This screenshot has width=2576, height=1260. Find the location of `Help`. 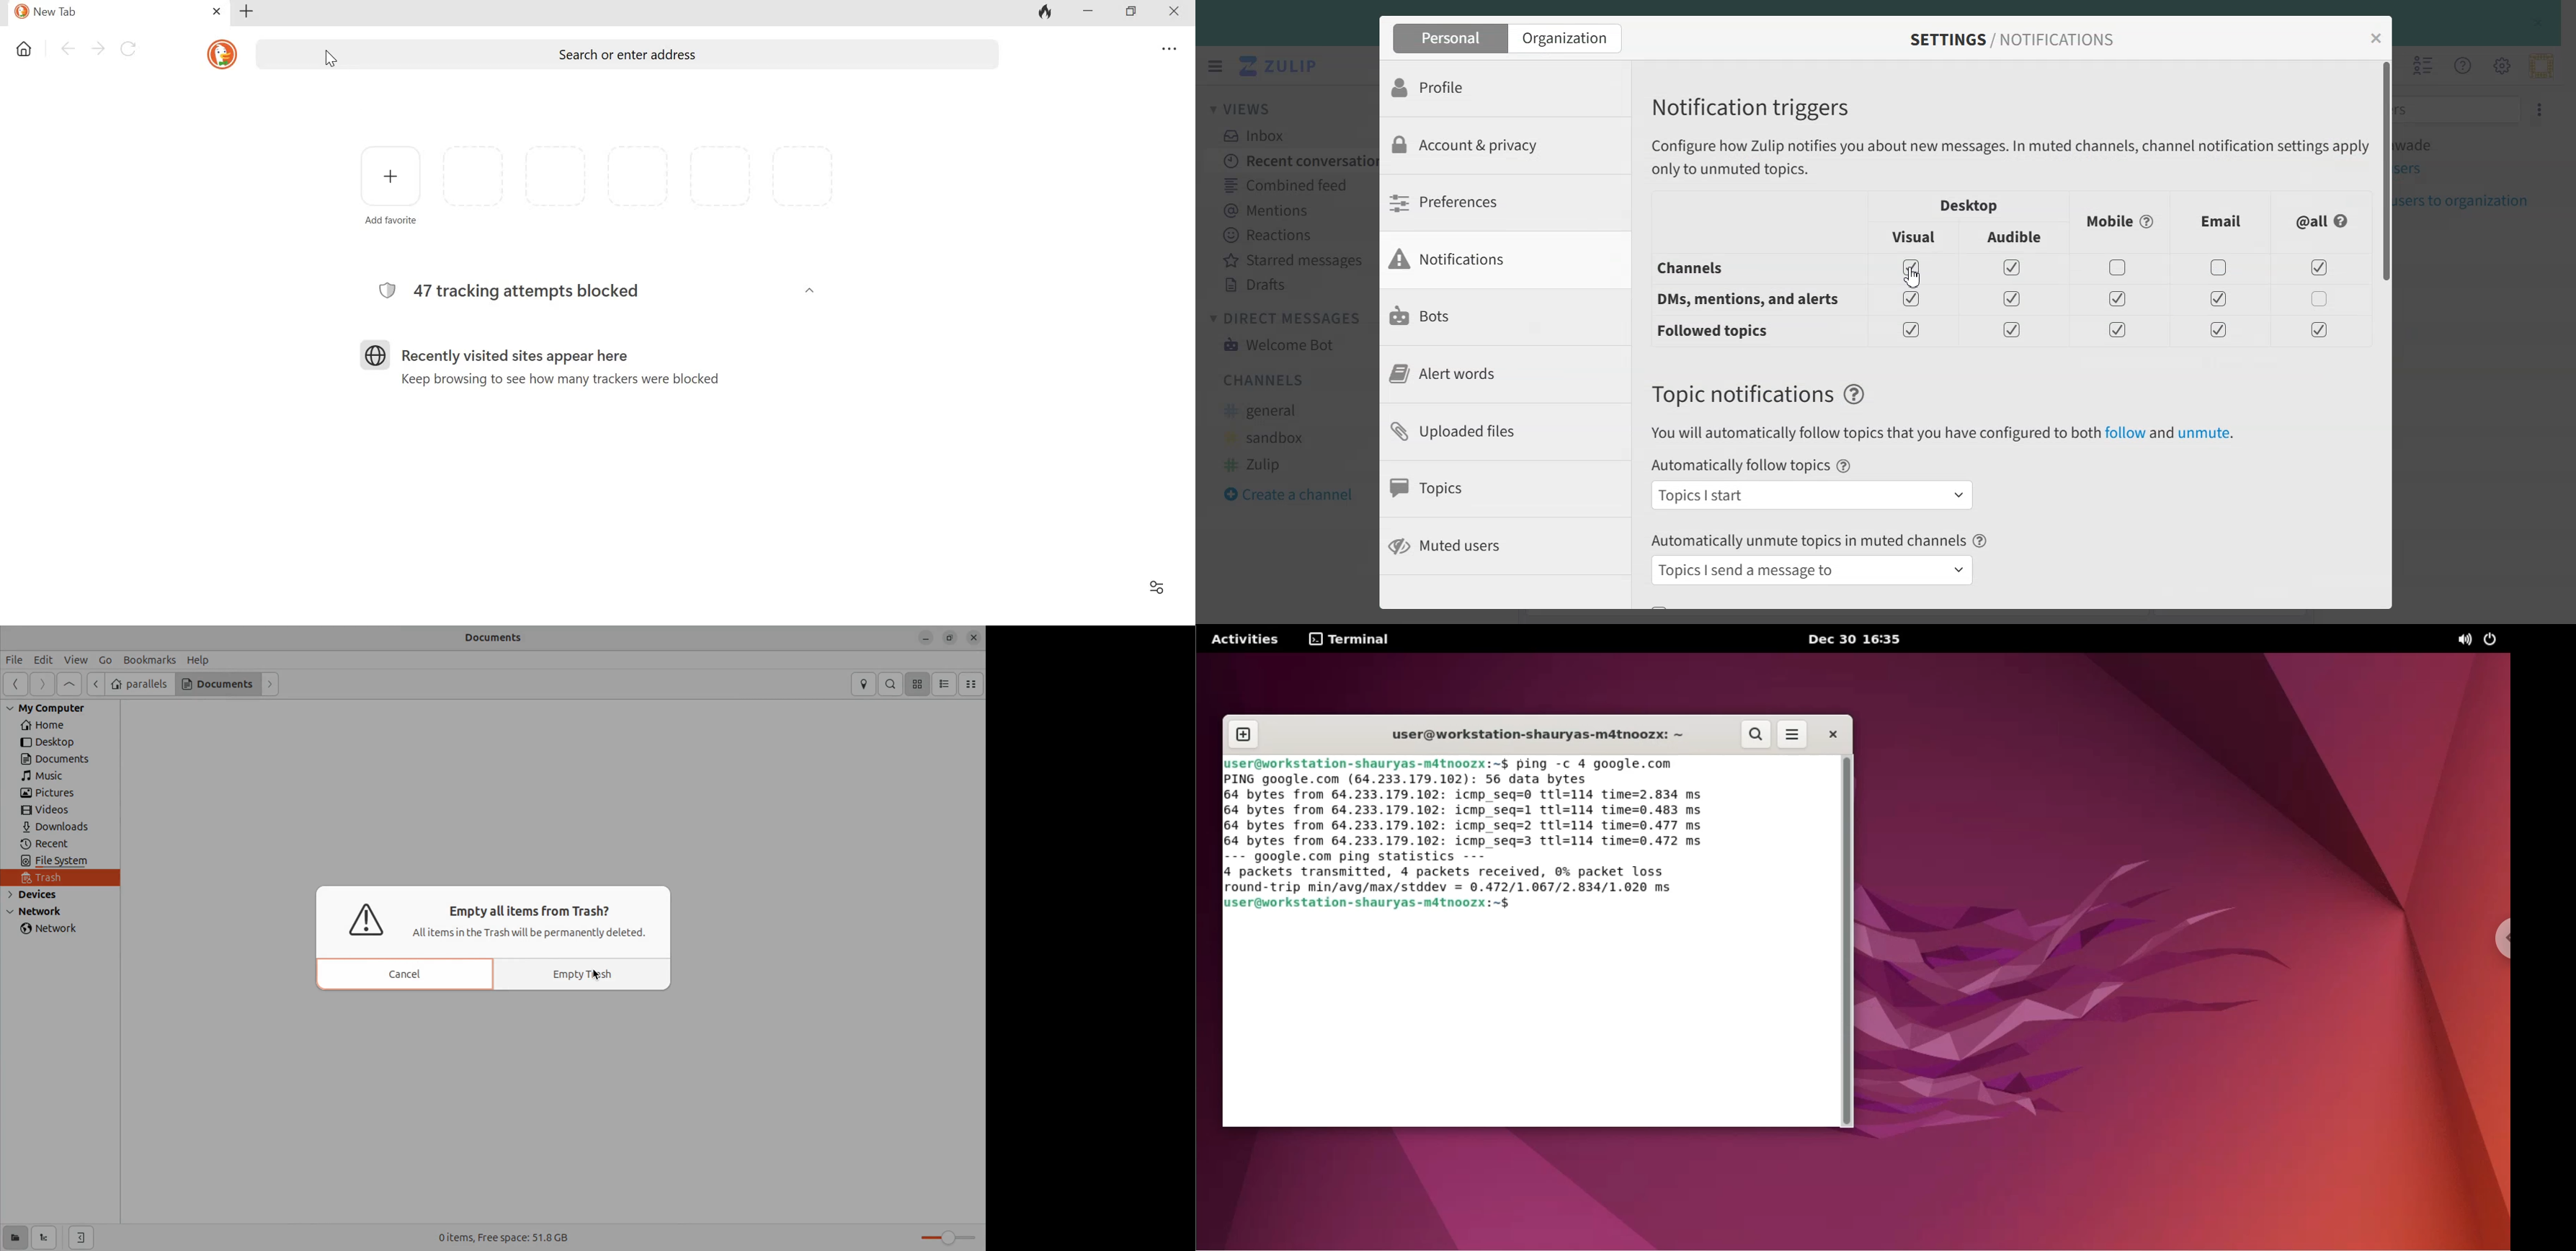

Help is located at coordinates (1981, 541).